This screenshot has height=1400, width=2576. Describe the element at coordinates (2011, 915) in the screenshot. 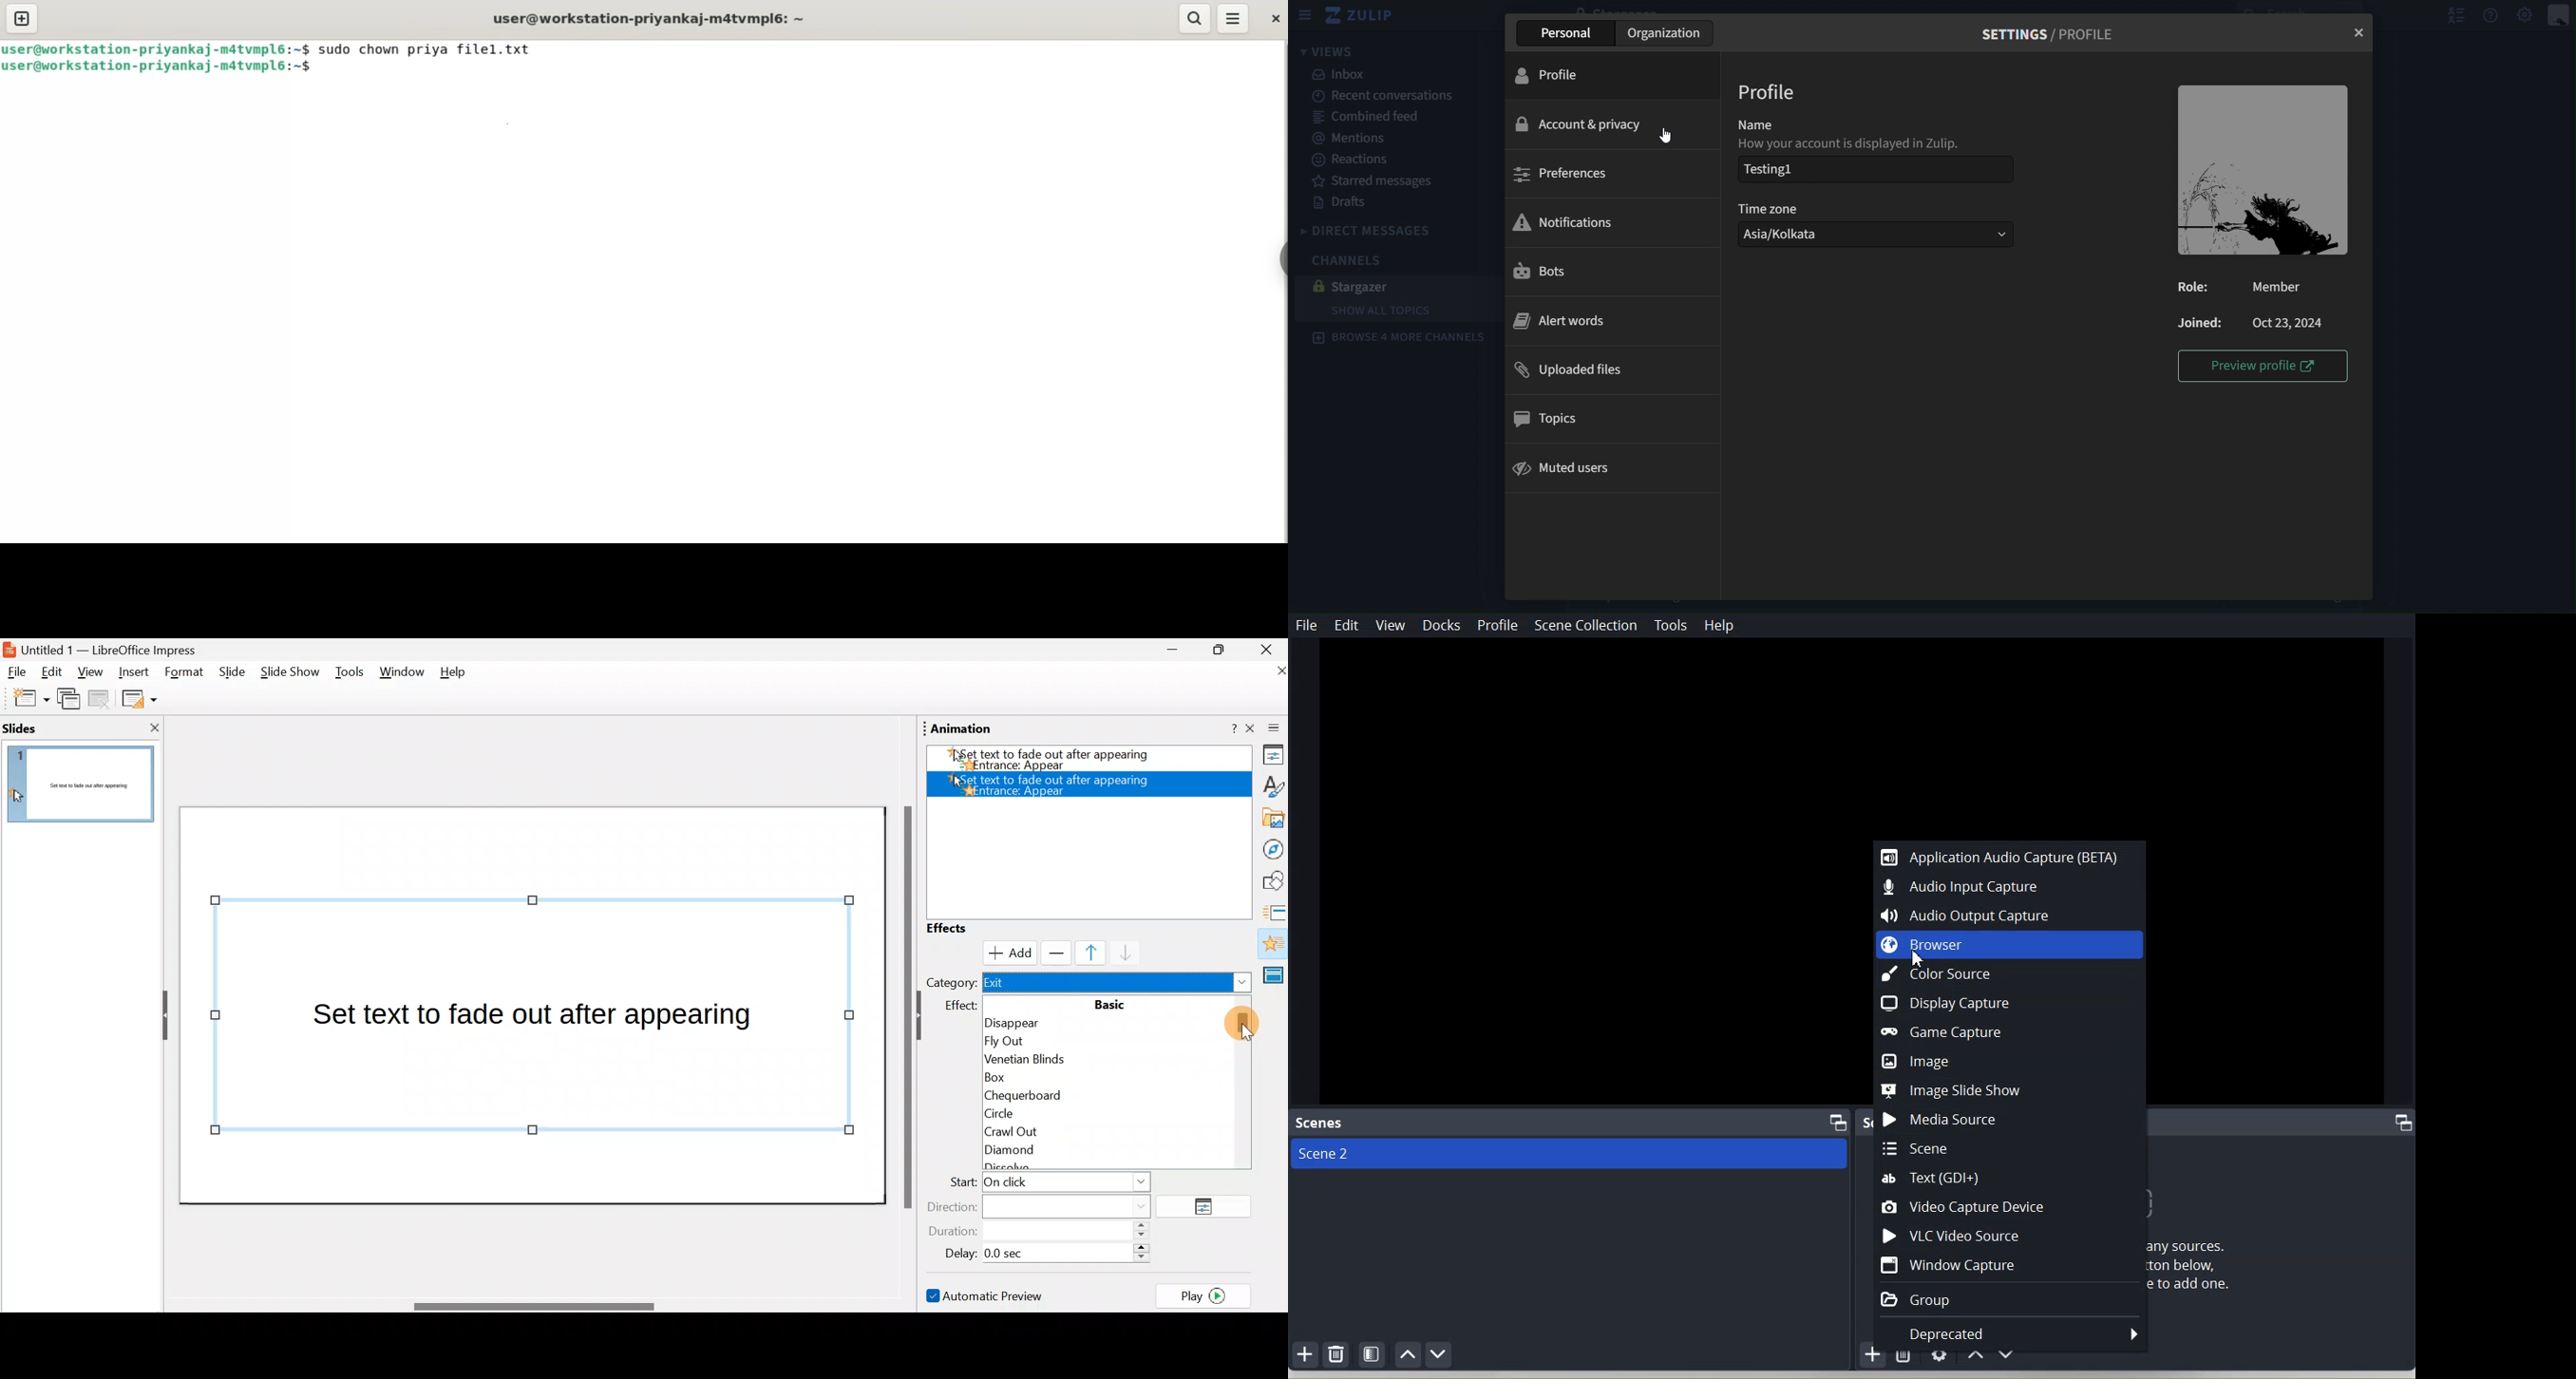

I see `Audio Output Capture` at that location.